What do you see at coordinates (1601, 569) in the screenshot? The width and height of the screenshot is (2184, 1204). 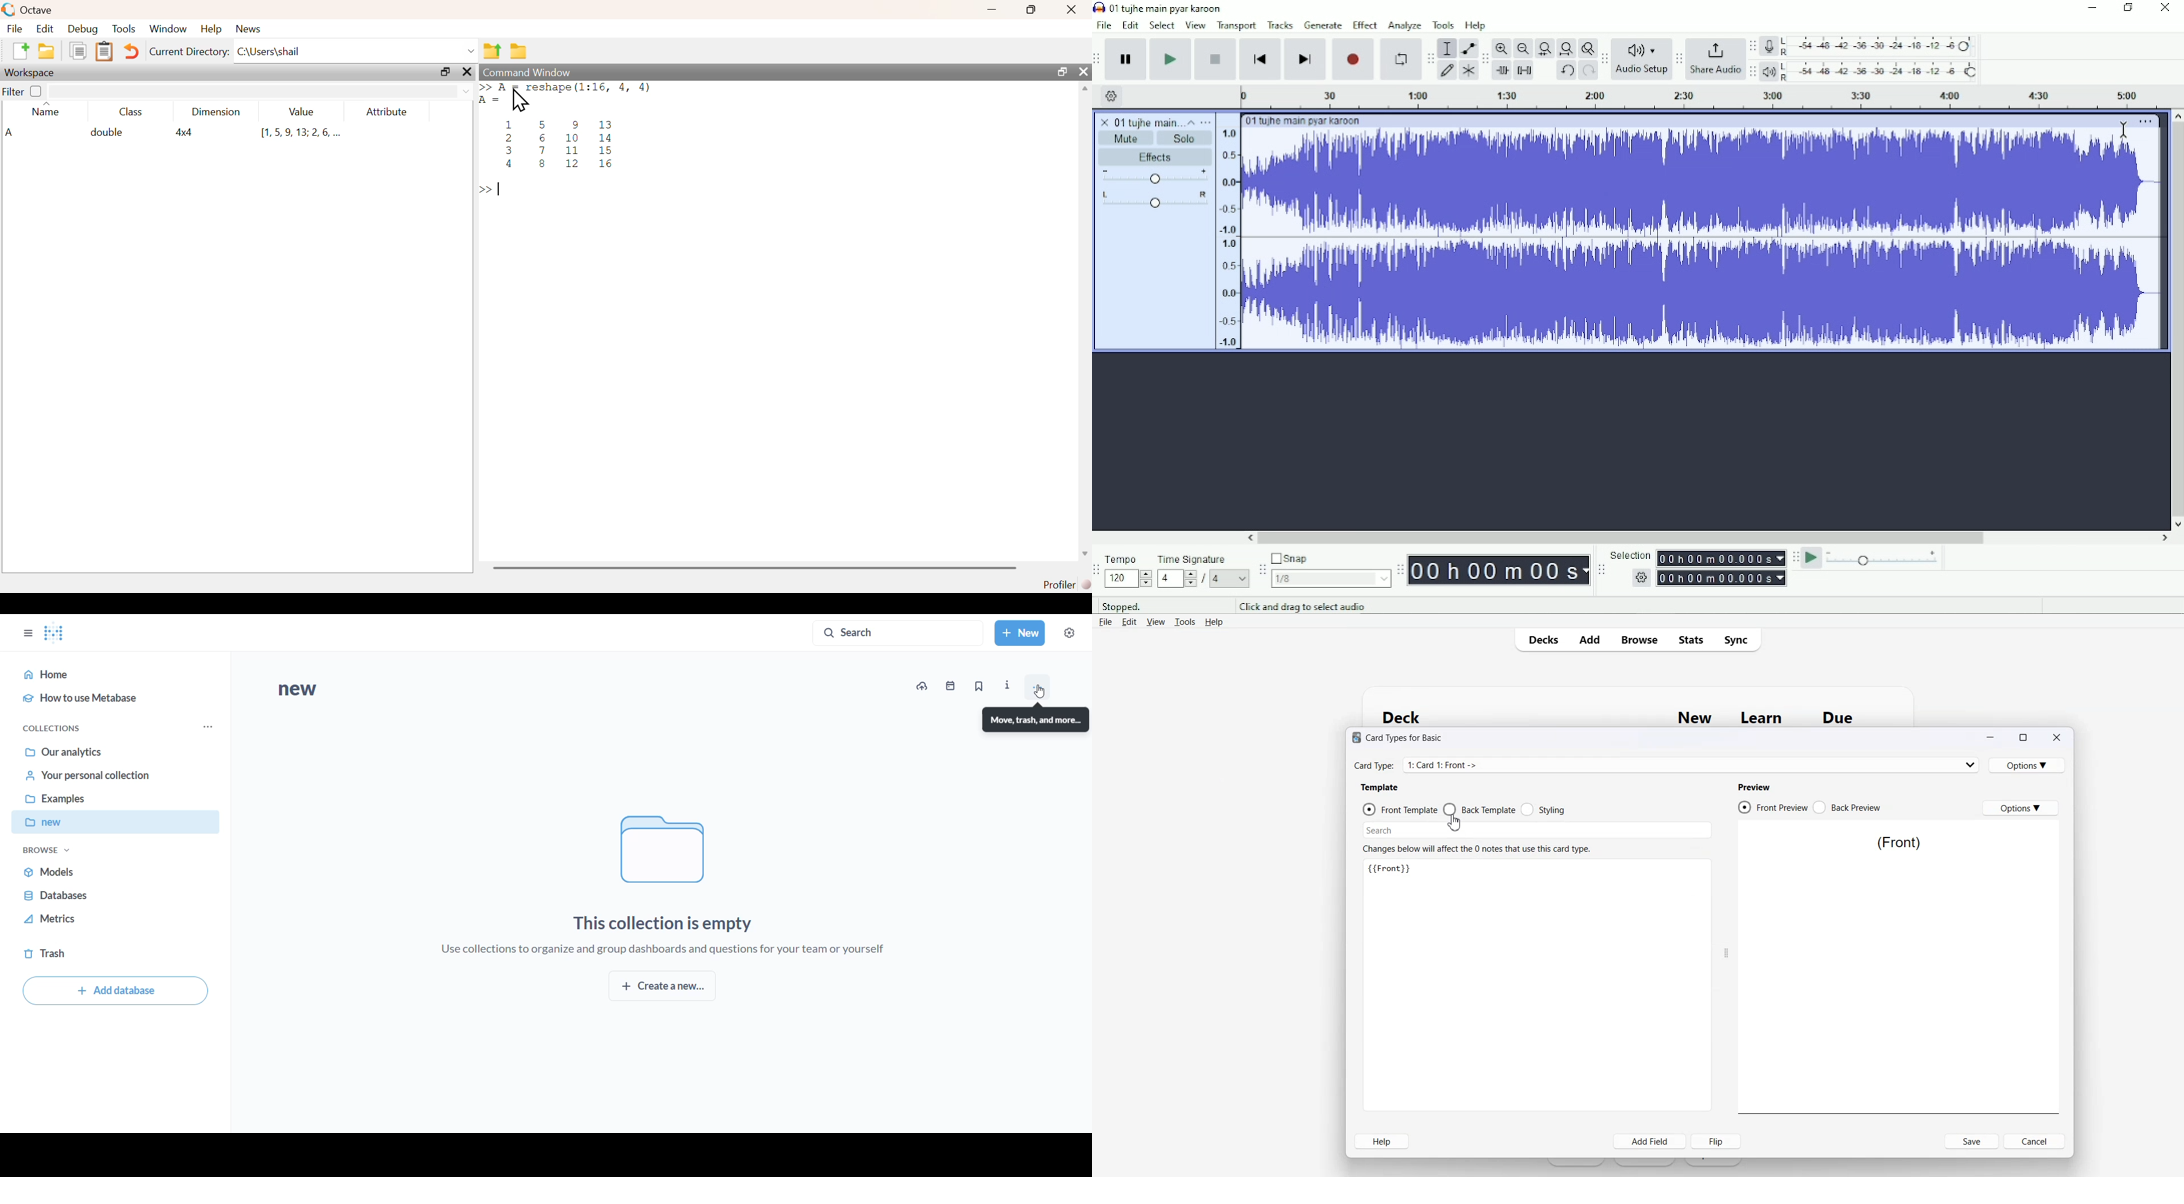 I see `Audacity selection toolbar` at bounding box center [1601, 569].